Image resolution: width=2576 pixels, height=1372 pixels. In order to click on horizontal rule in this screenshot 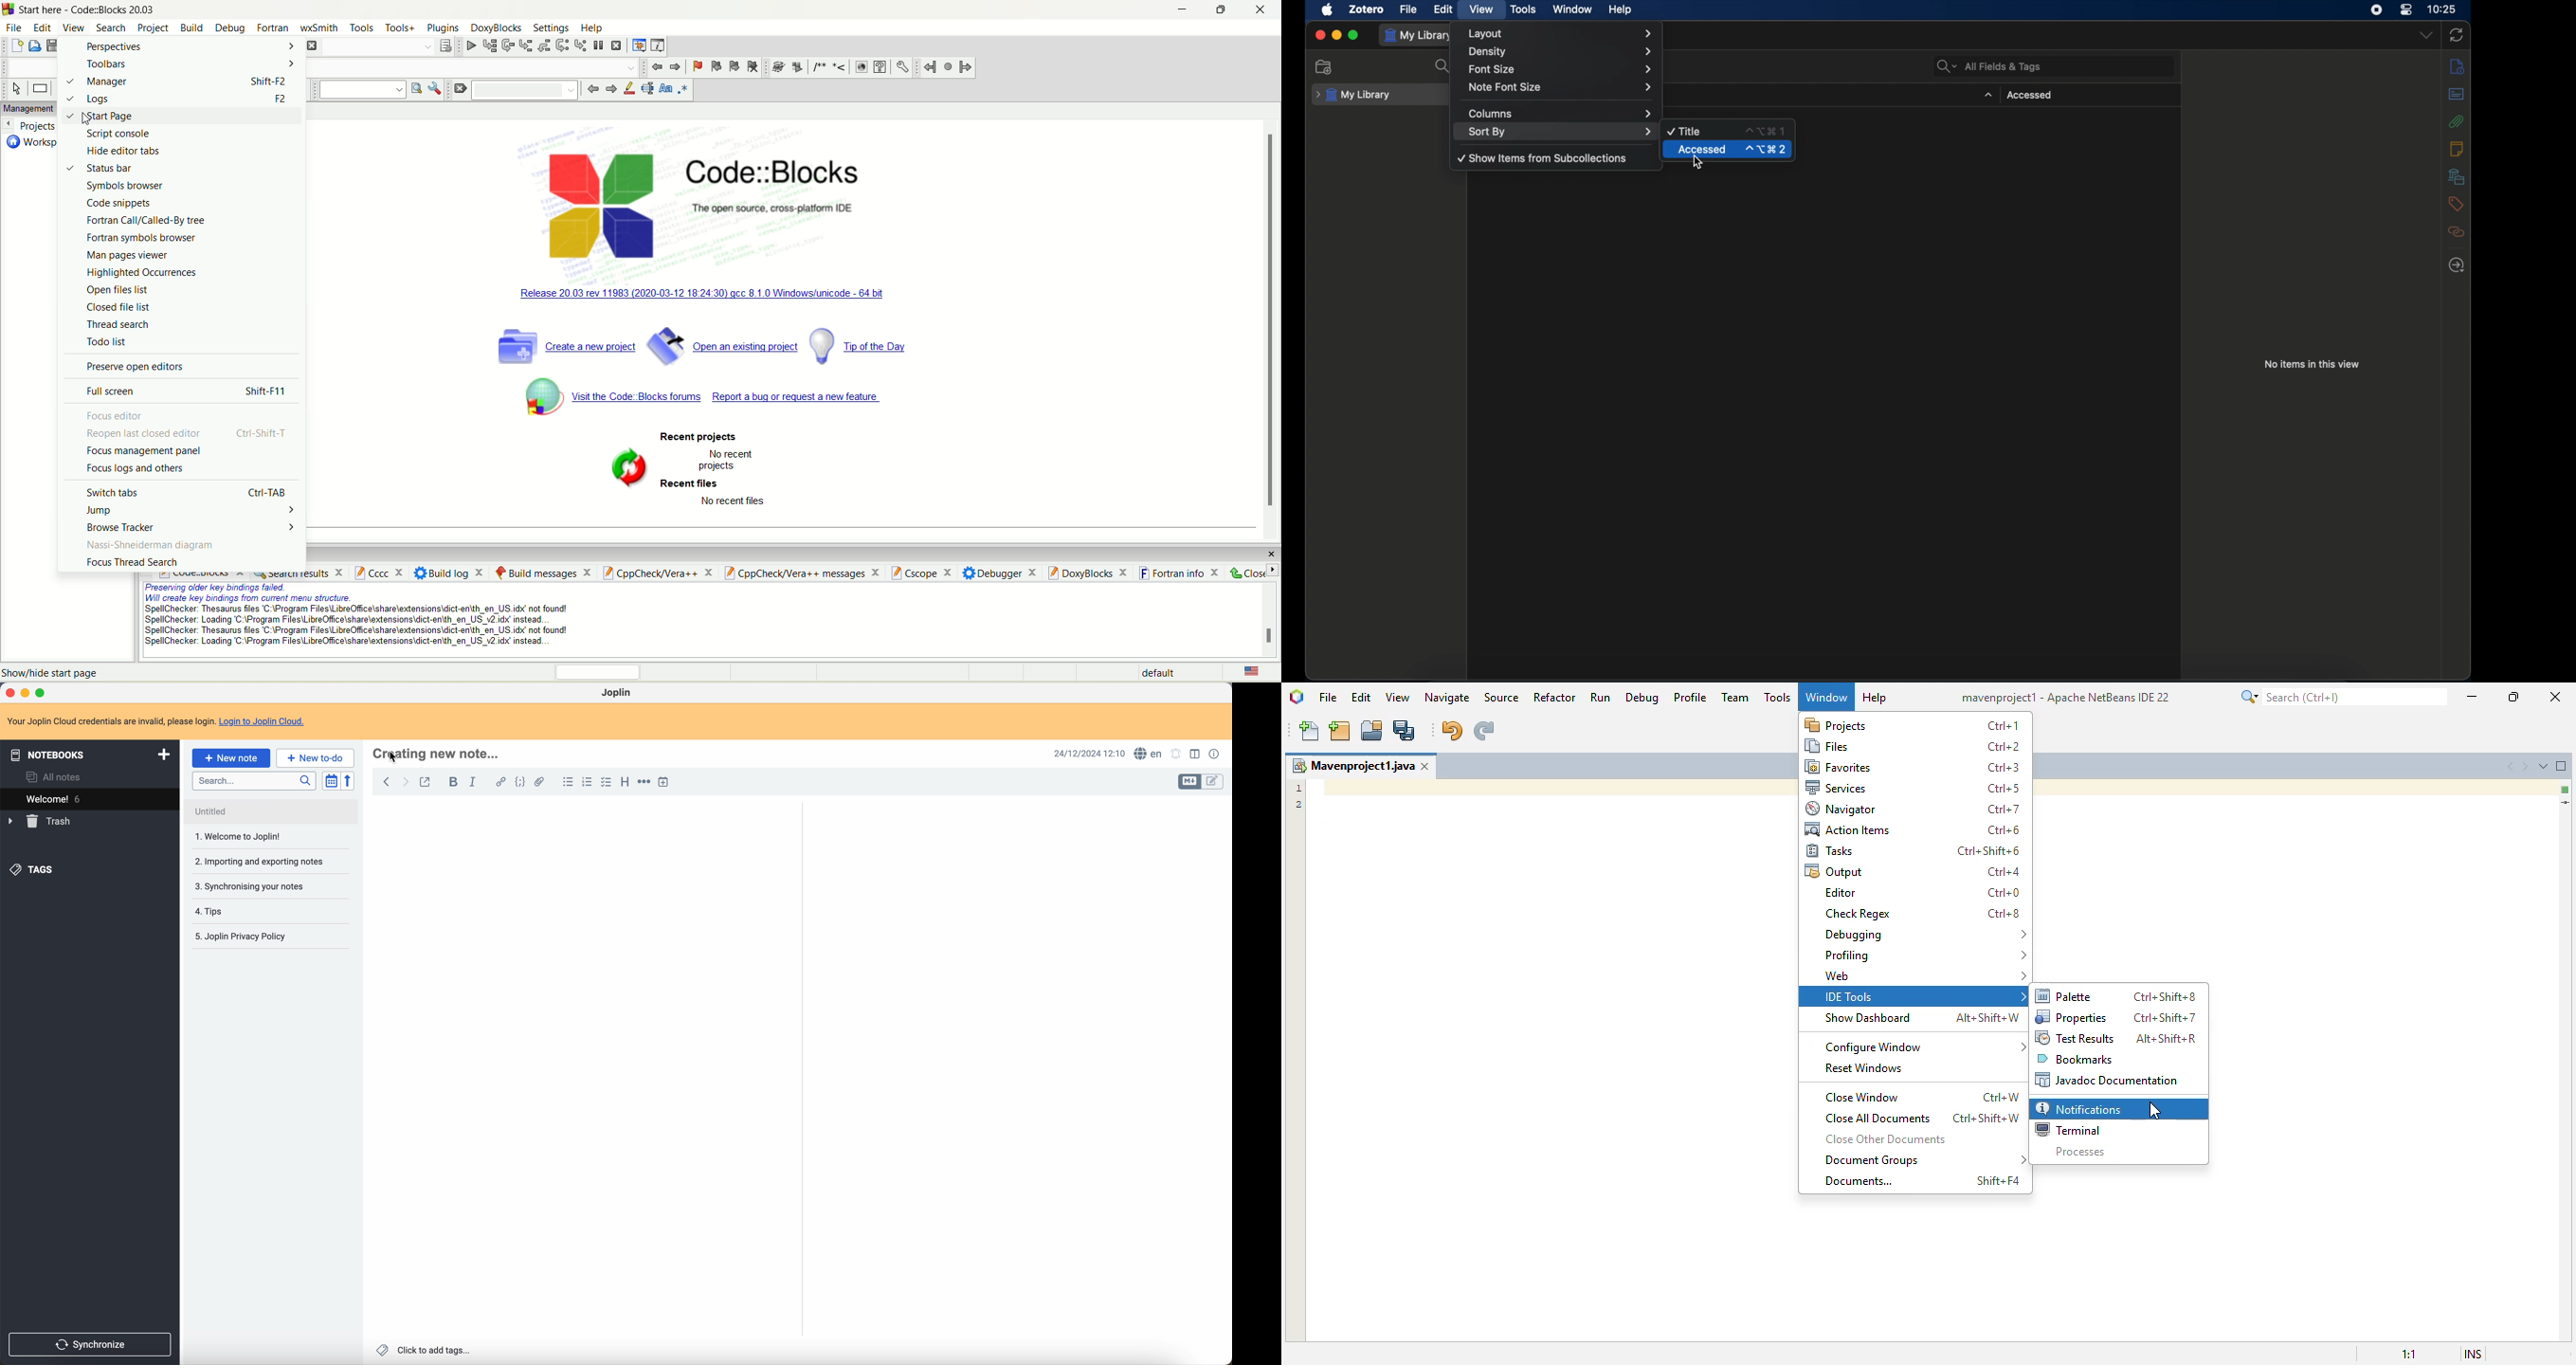, I will do `click(643, 783)`.